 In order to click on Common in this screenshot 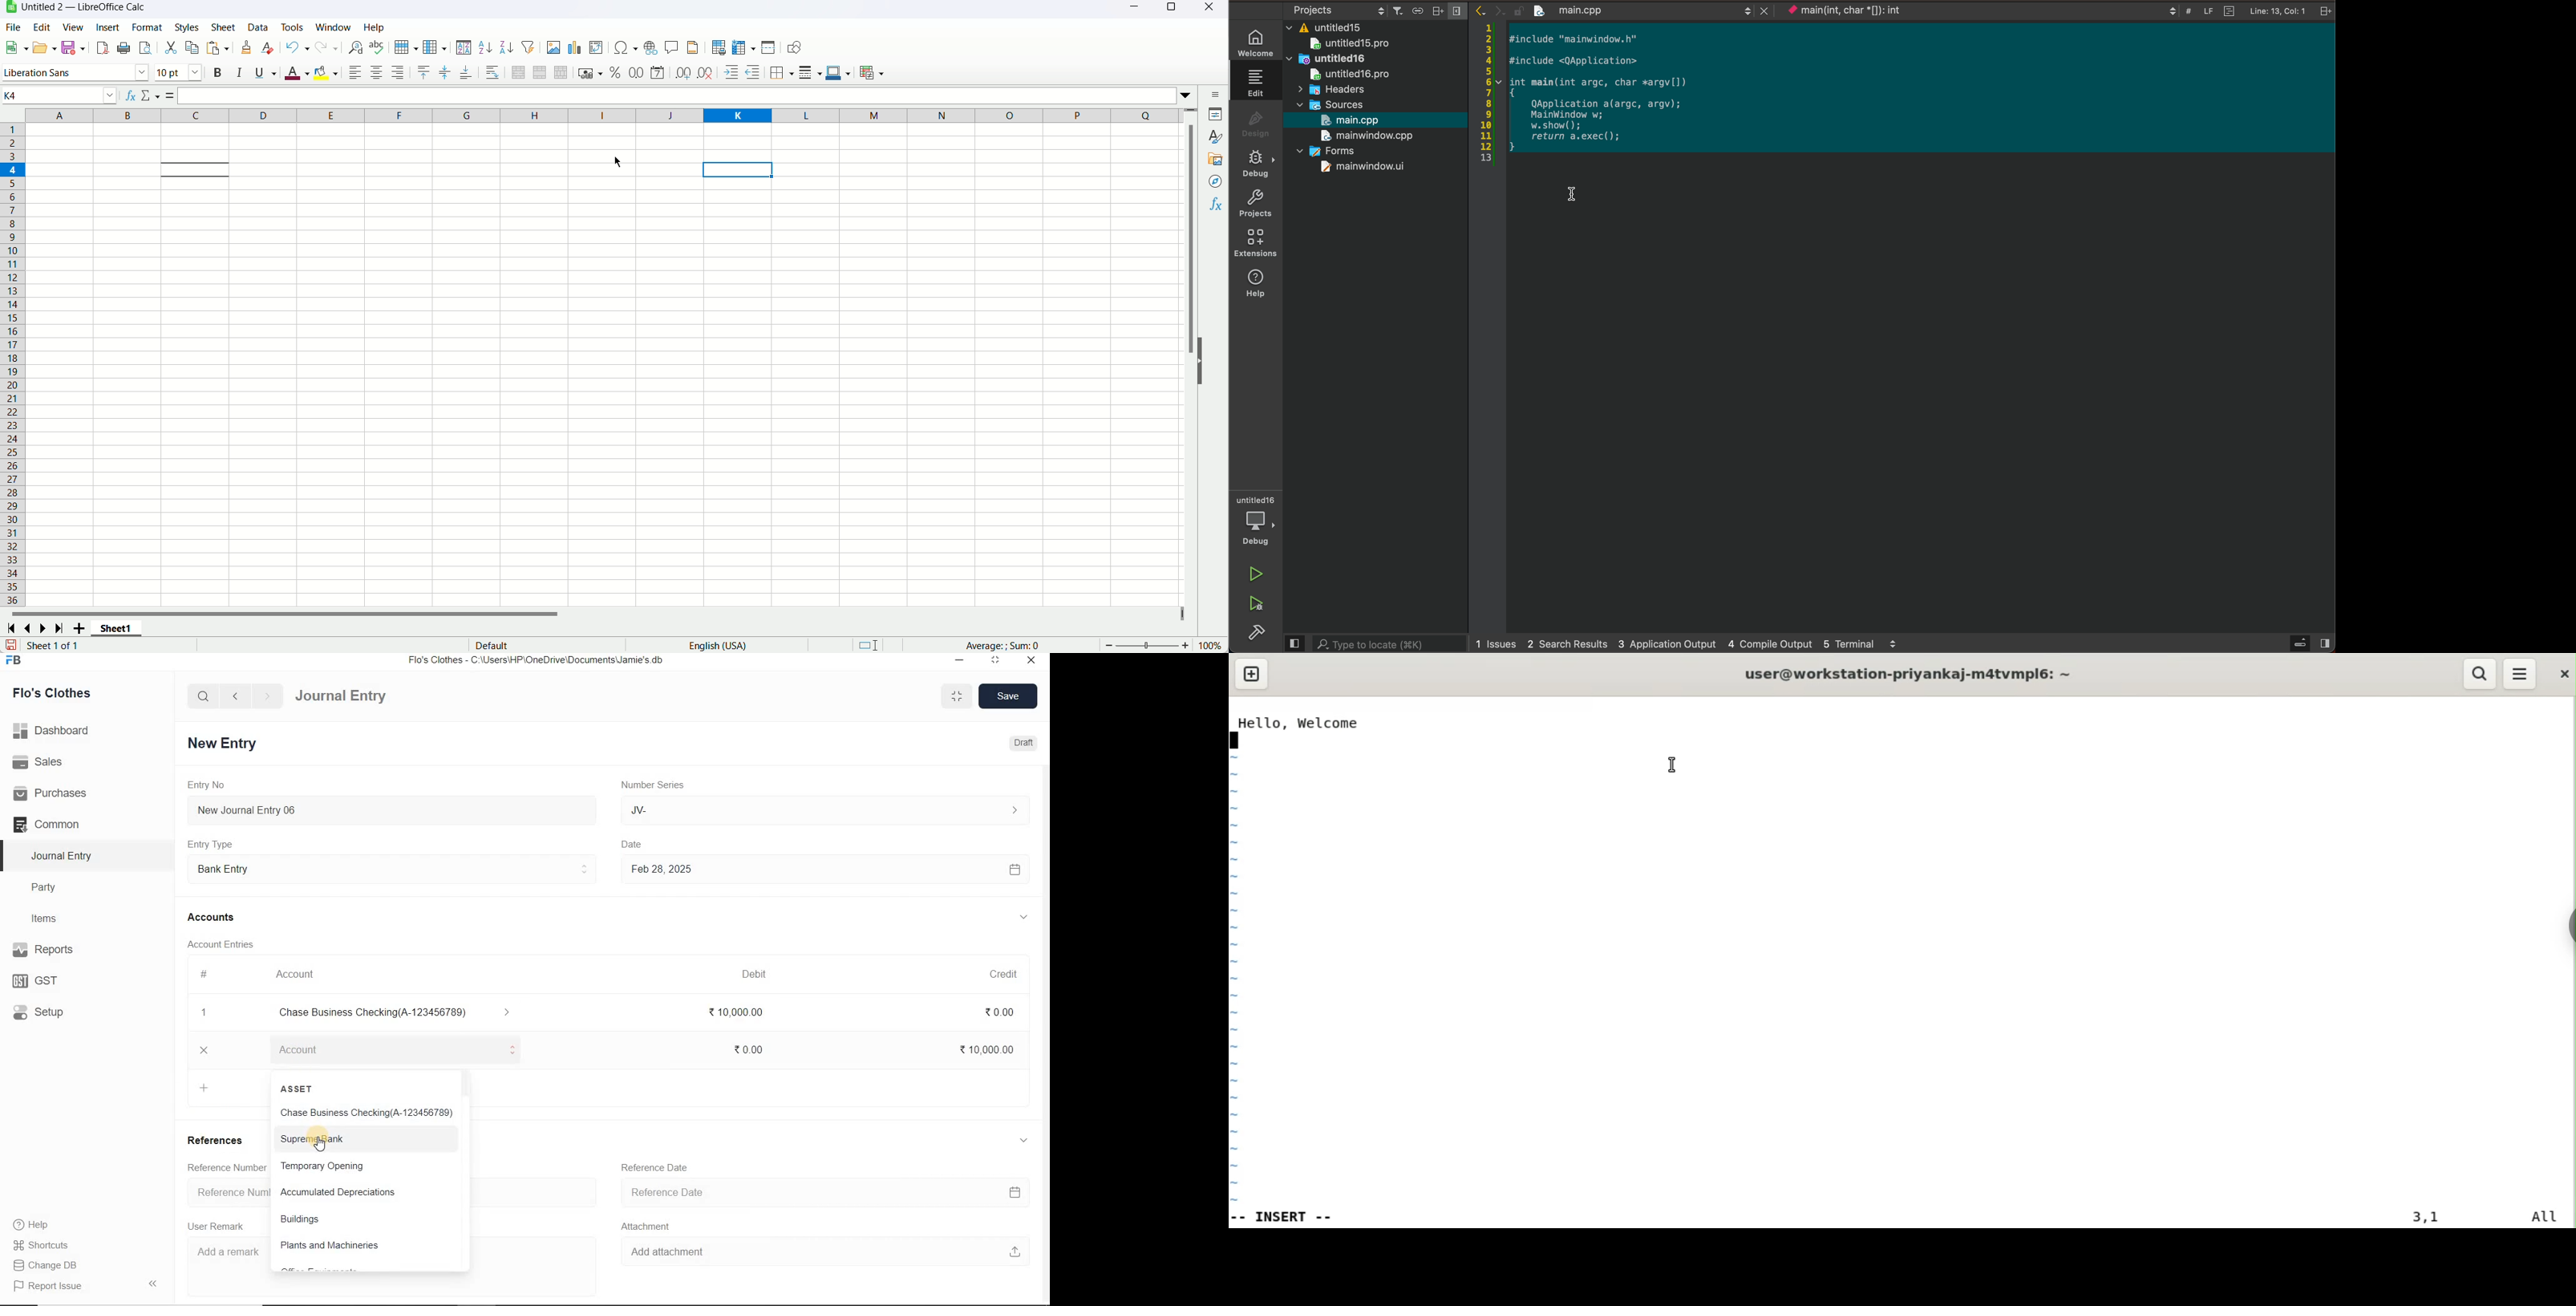, I will do `click(61, 824)`.